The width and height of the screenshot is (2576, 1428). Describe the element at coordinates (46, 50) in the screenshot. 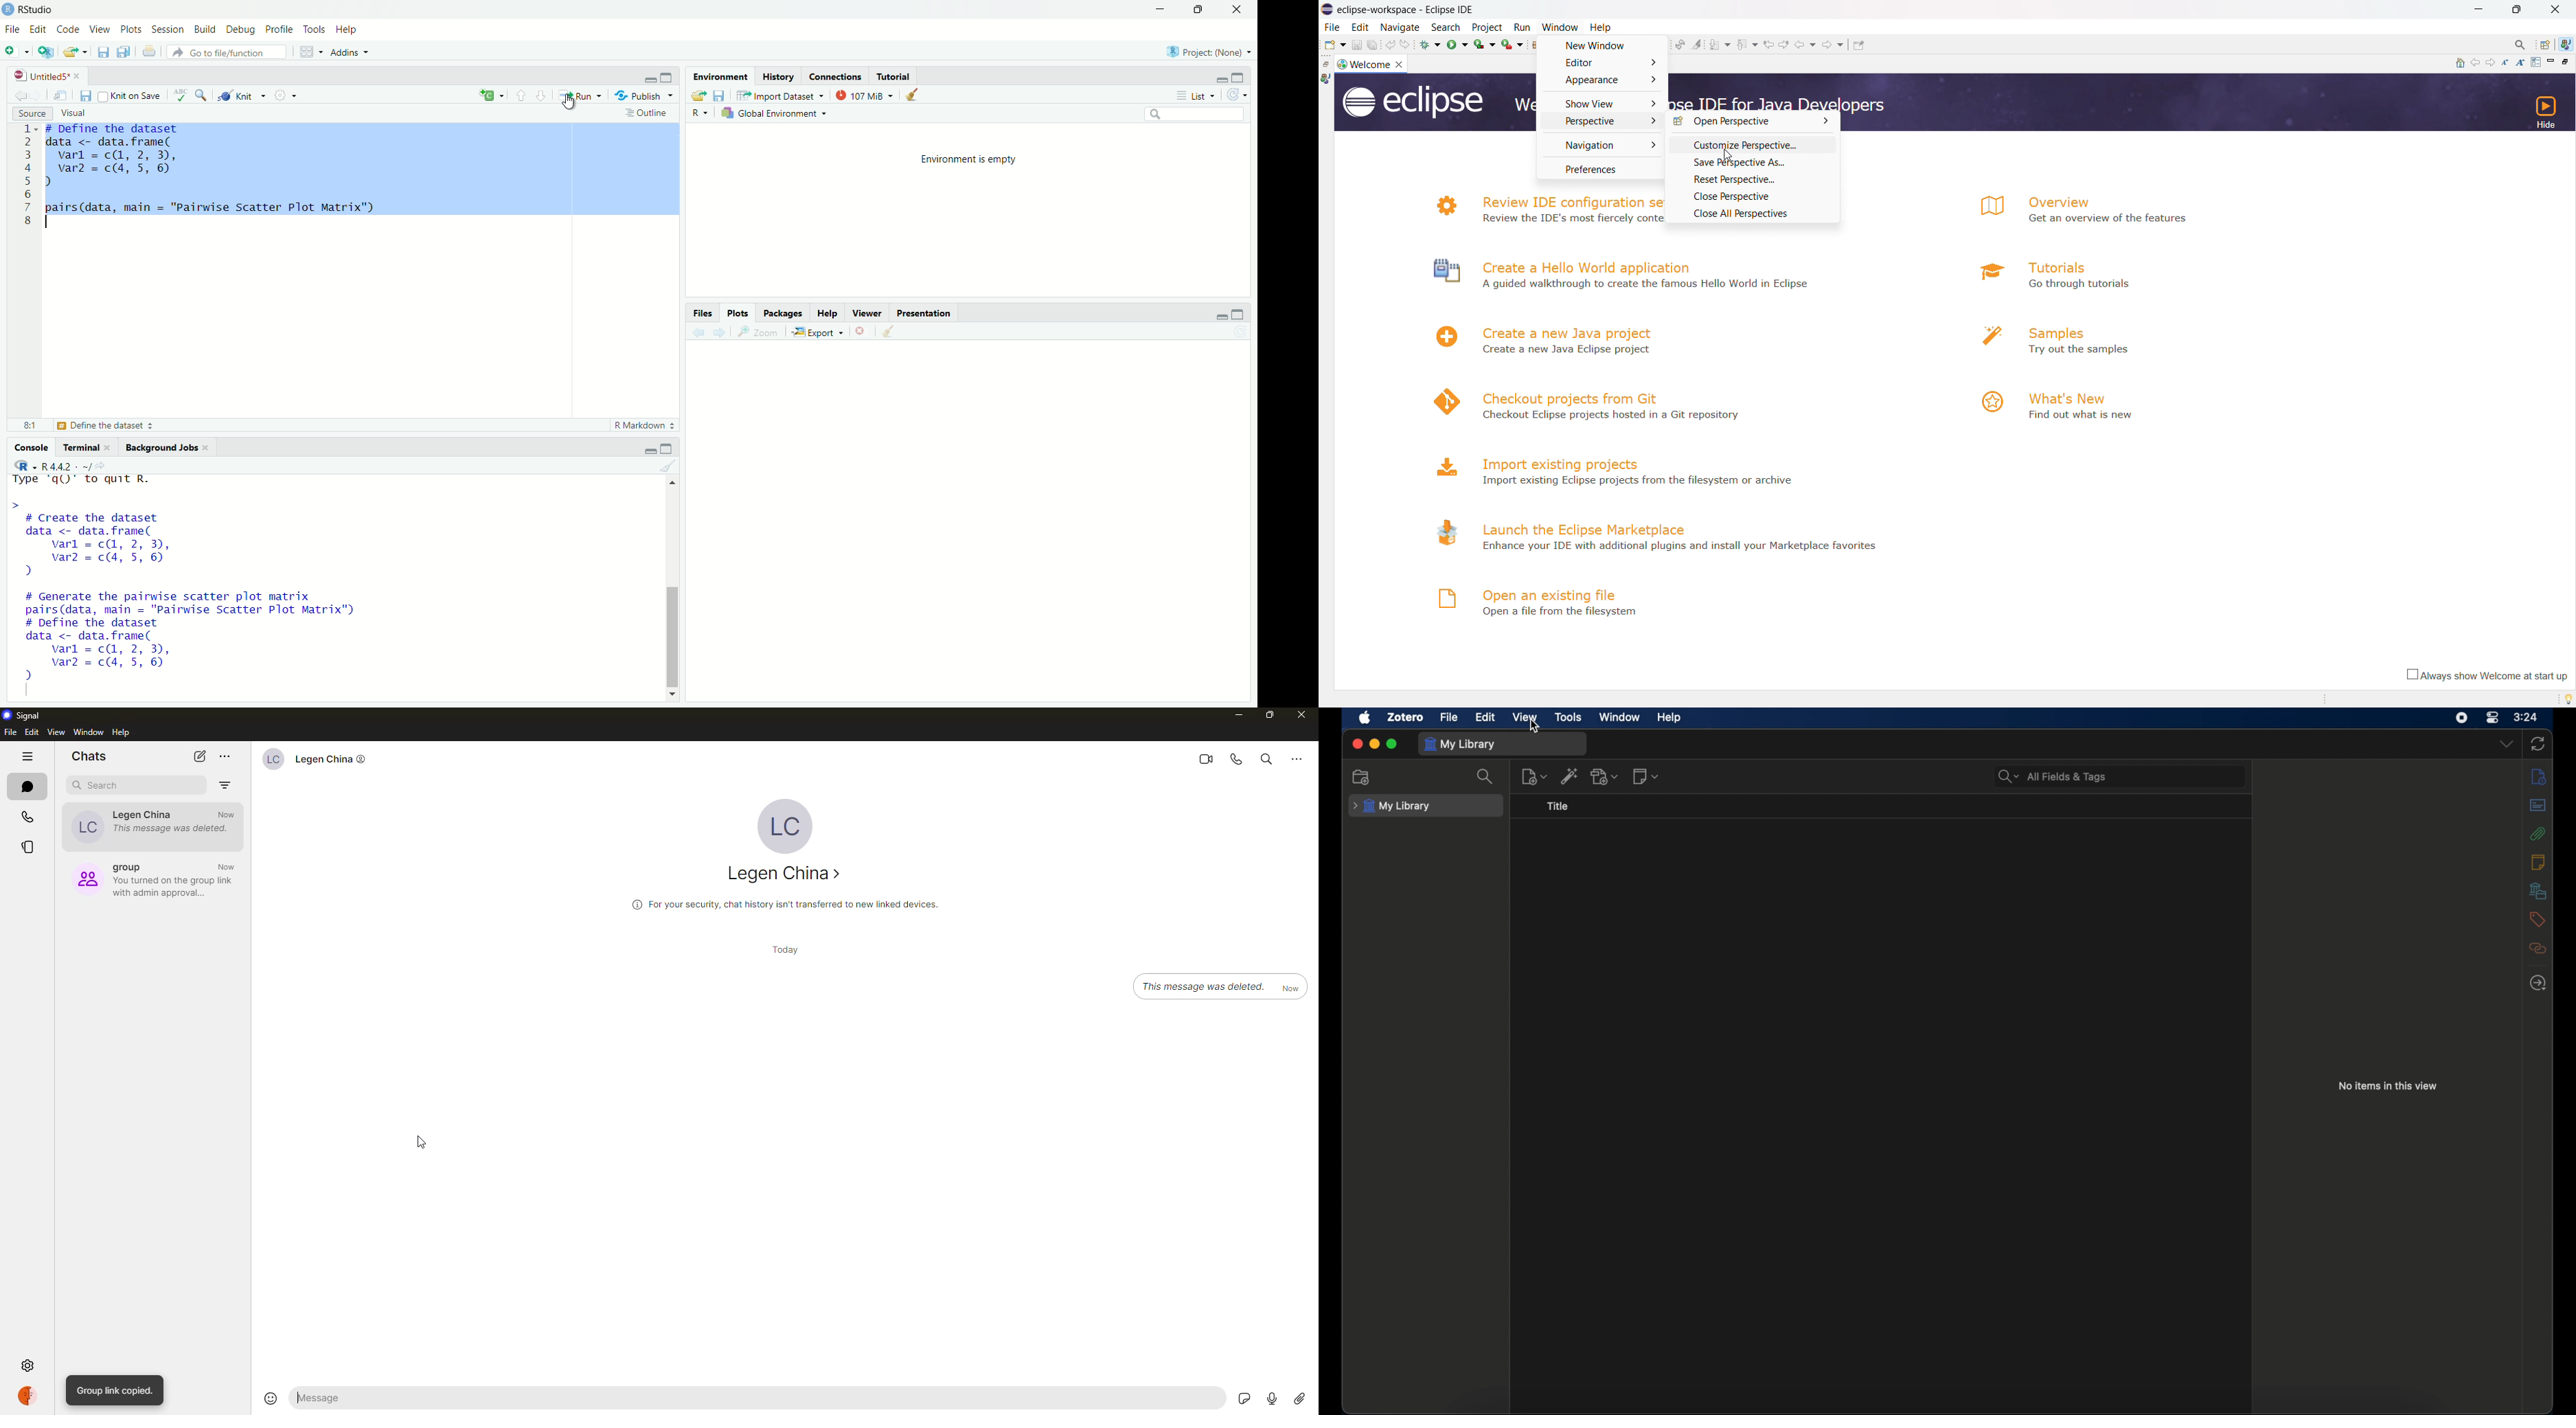

I see `Create a project` at that location.